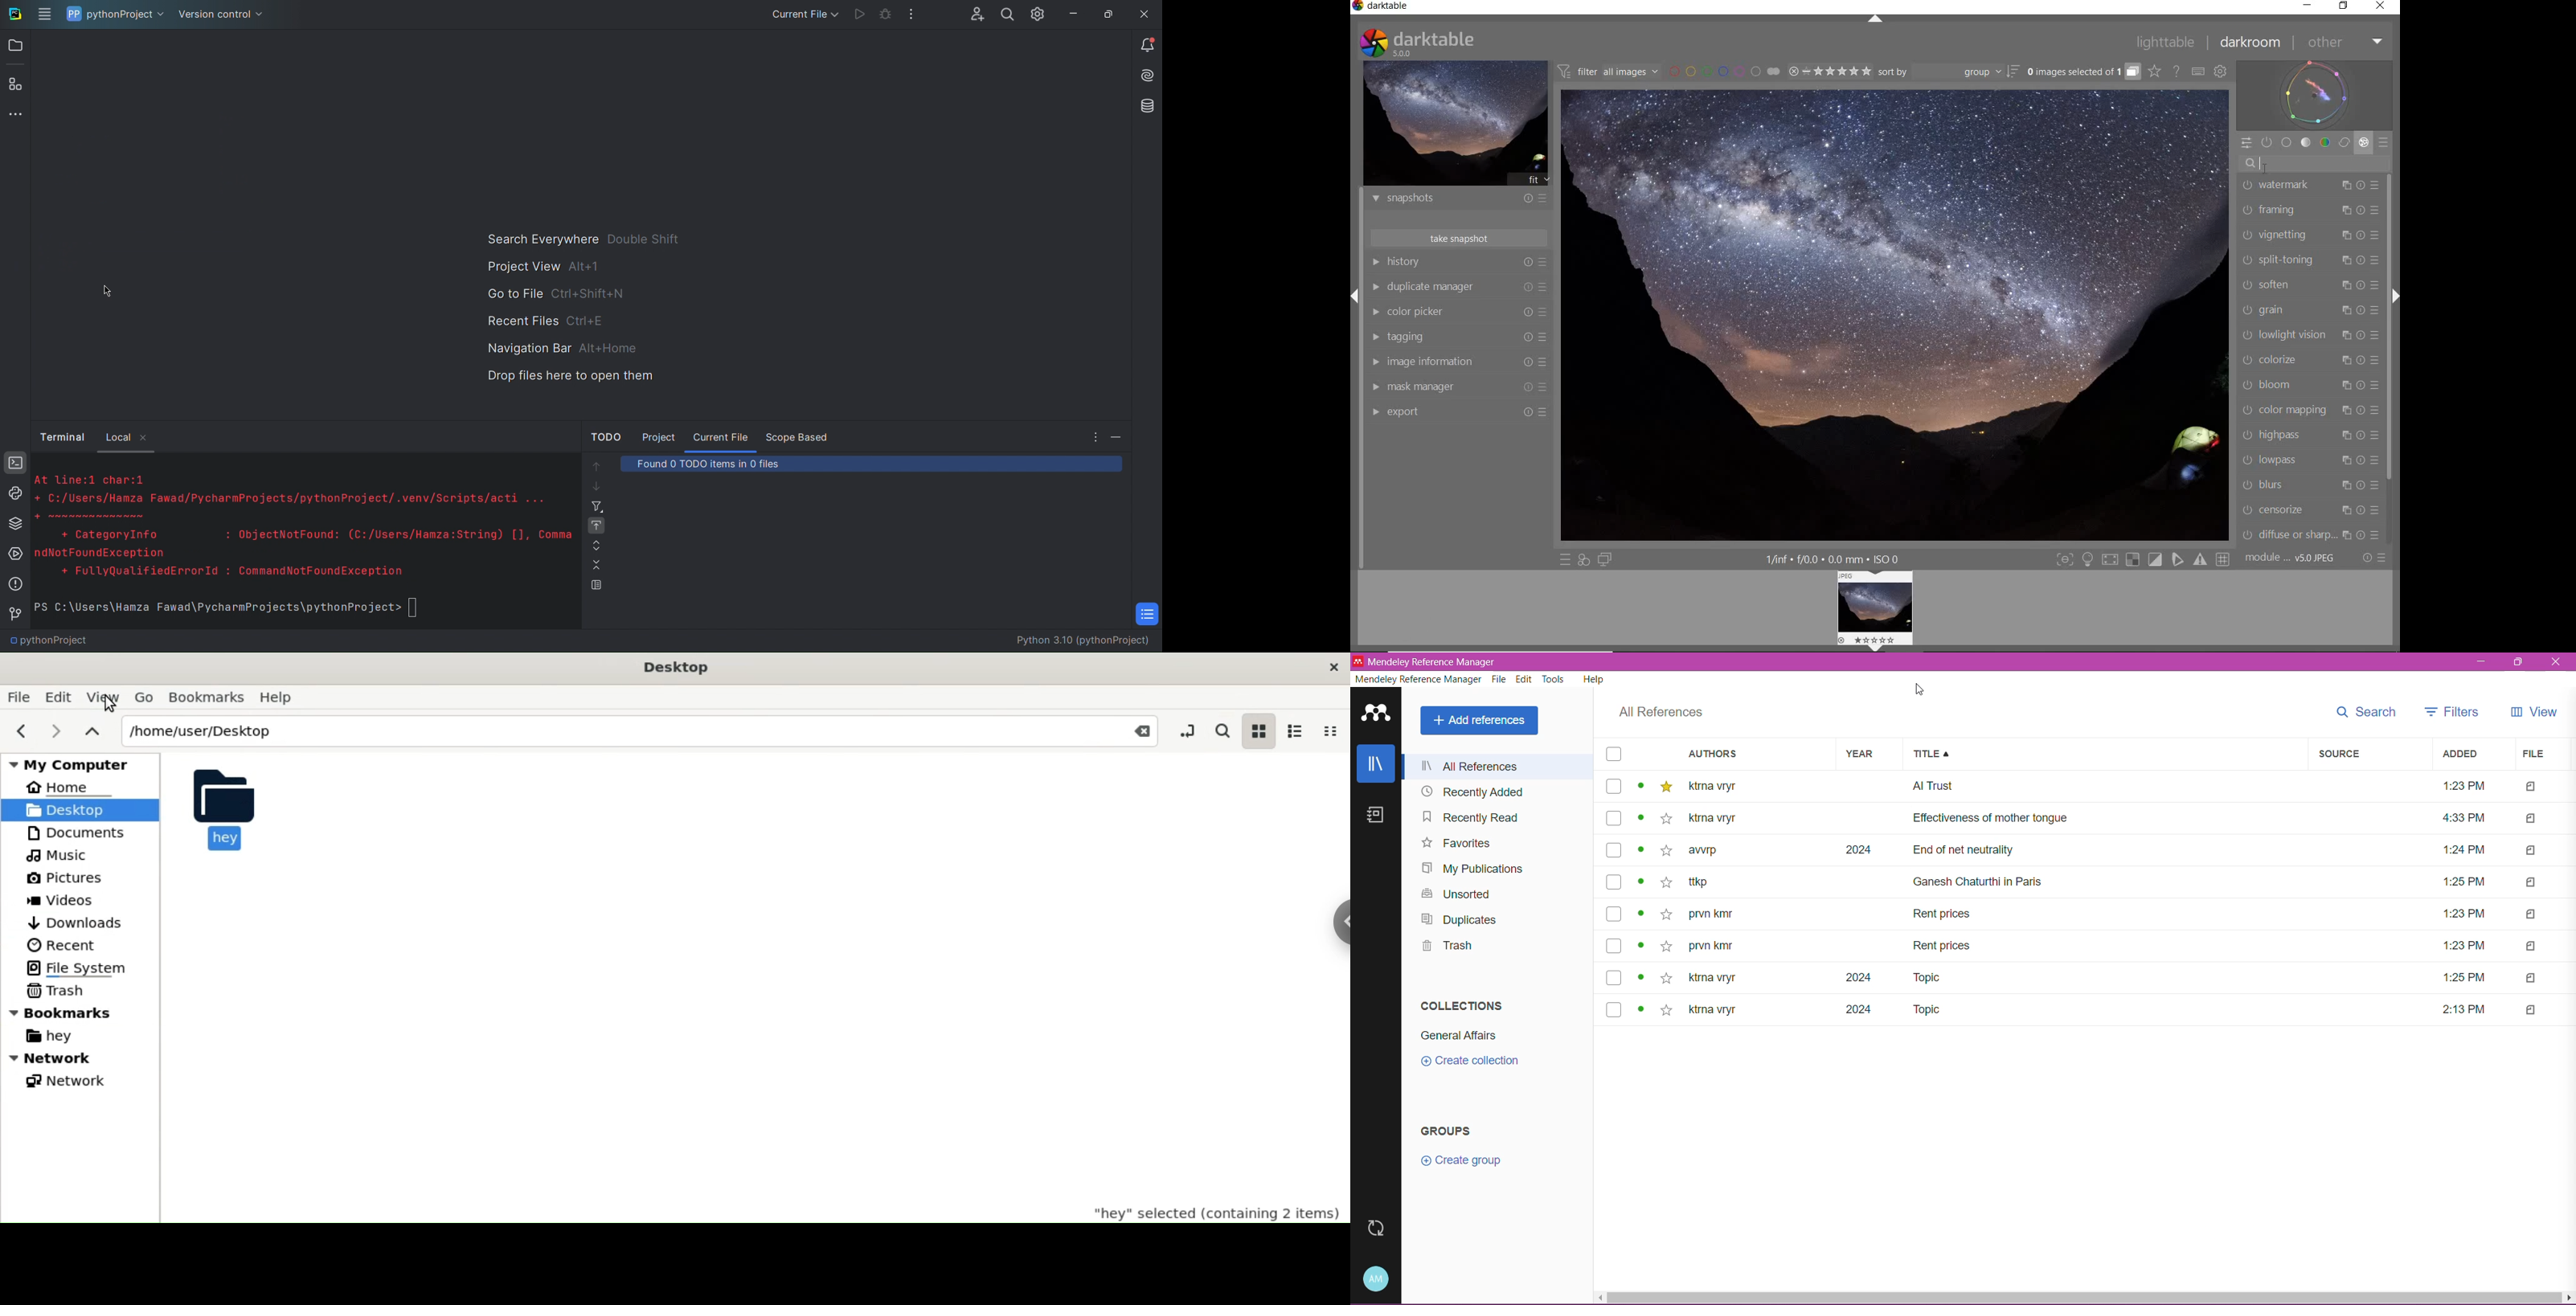  Describe the element at coordinates (1613, 883) in the screenshot. I see `Click to select Items` at that location.